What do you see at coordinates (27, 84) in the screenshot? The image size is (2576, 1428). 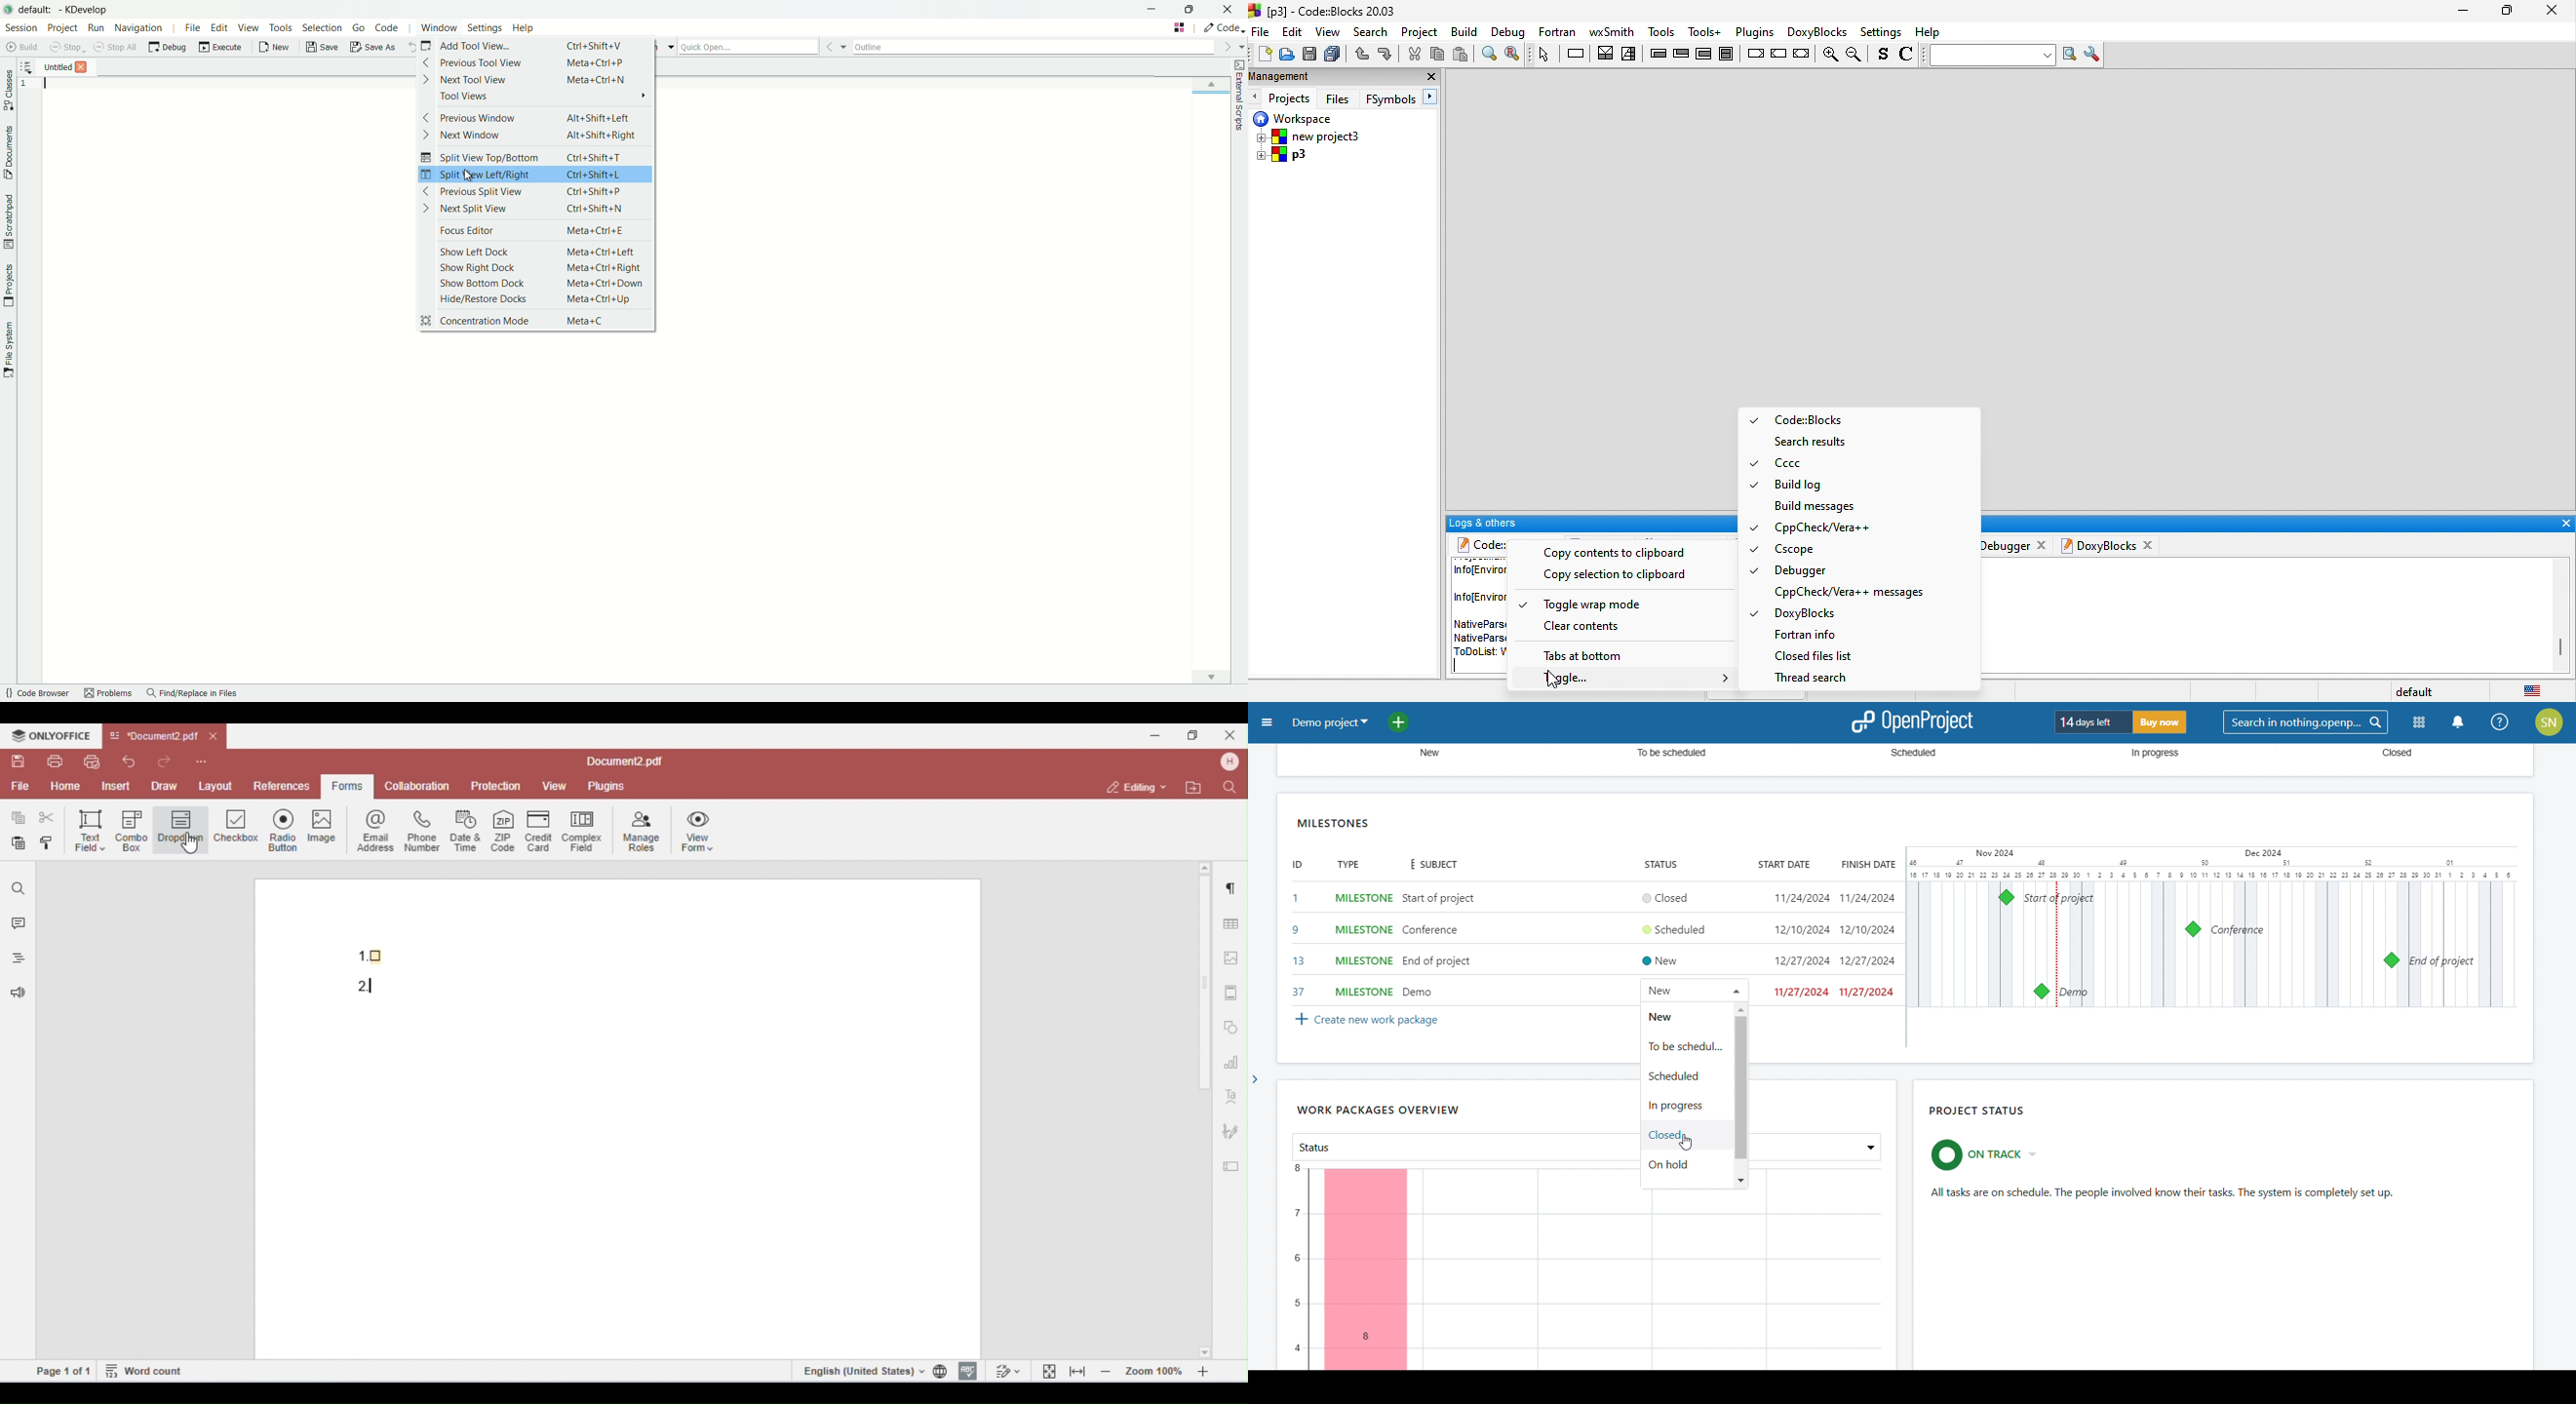 I see `line number` at bounding box center [27, 84].